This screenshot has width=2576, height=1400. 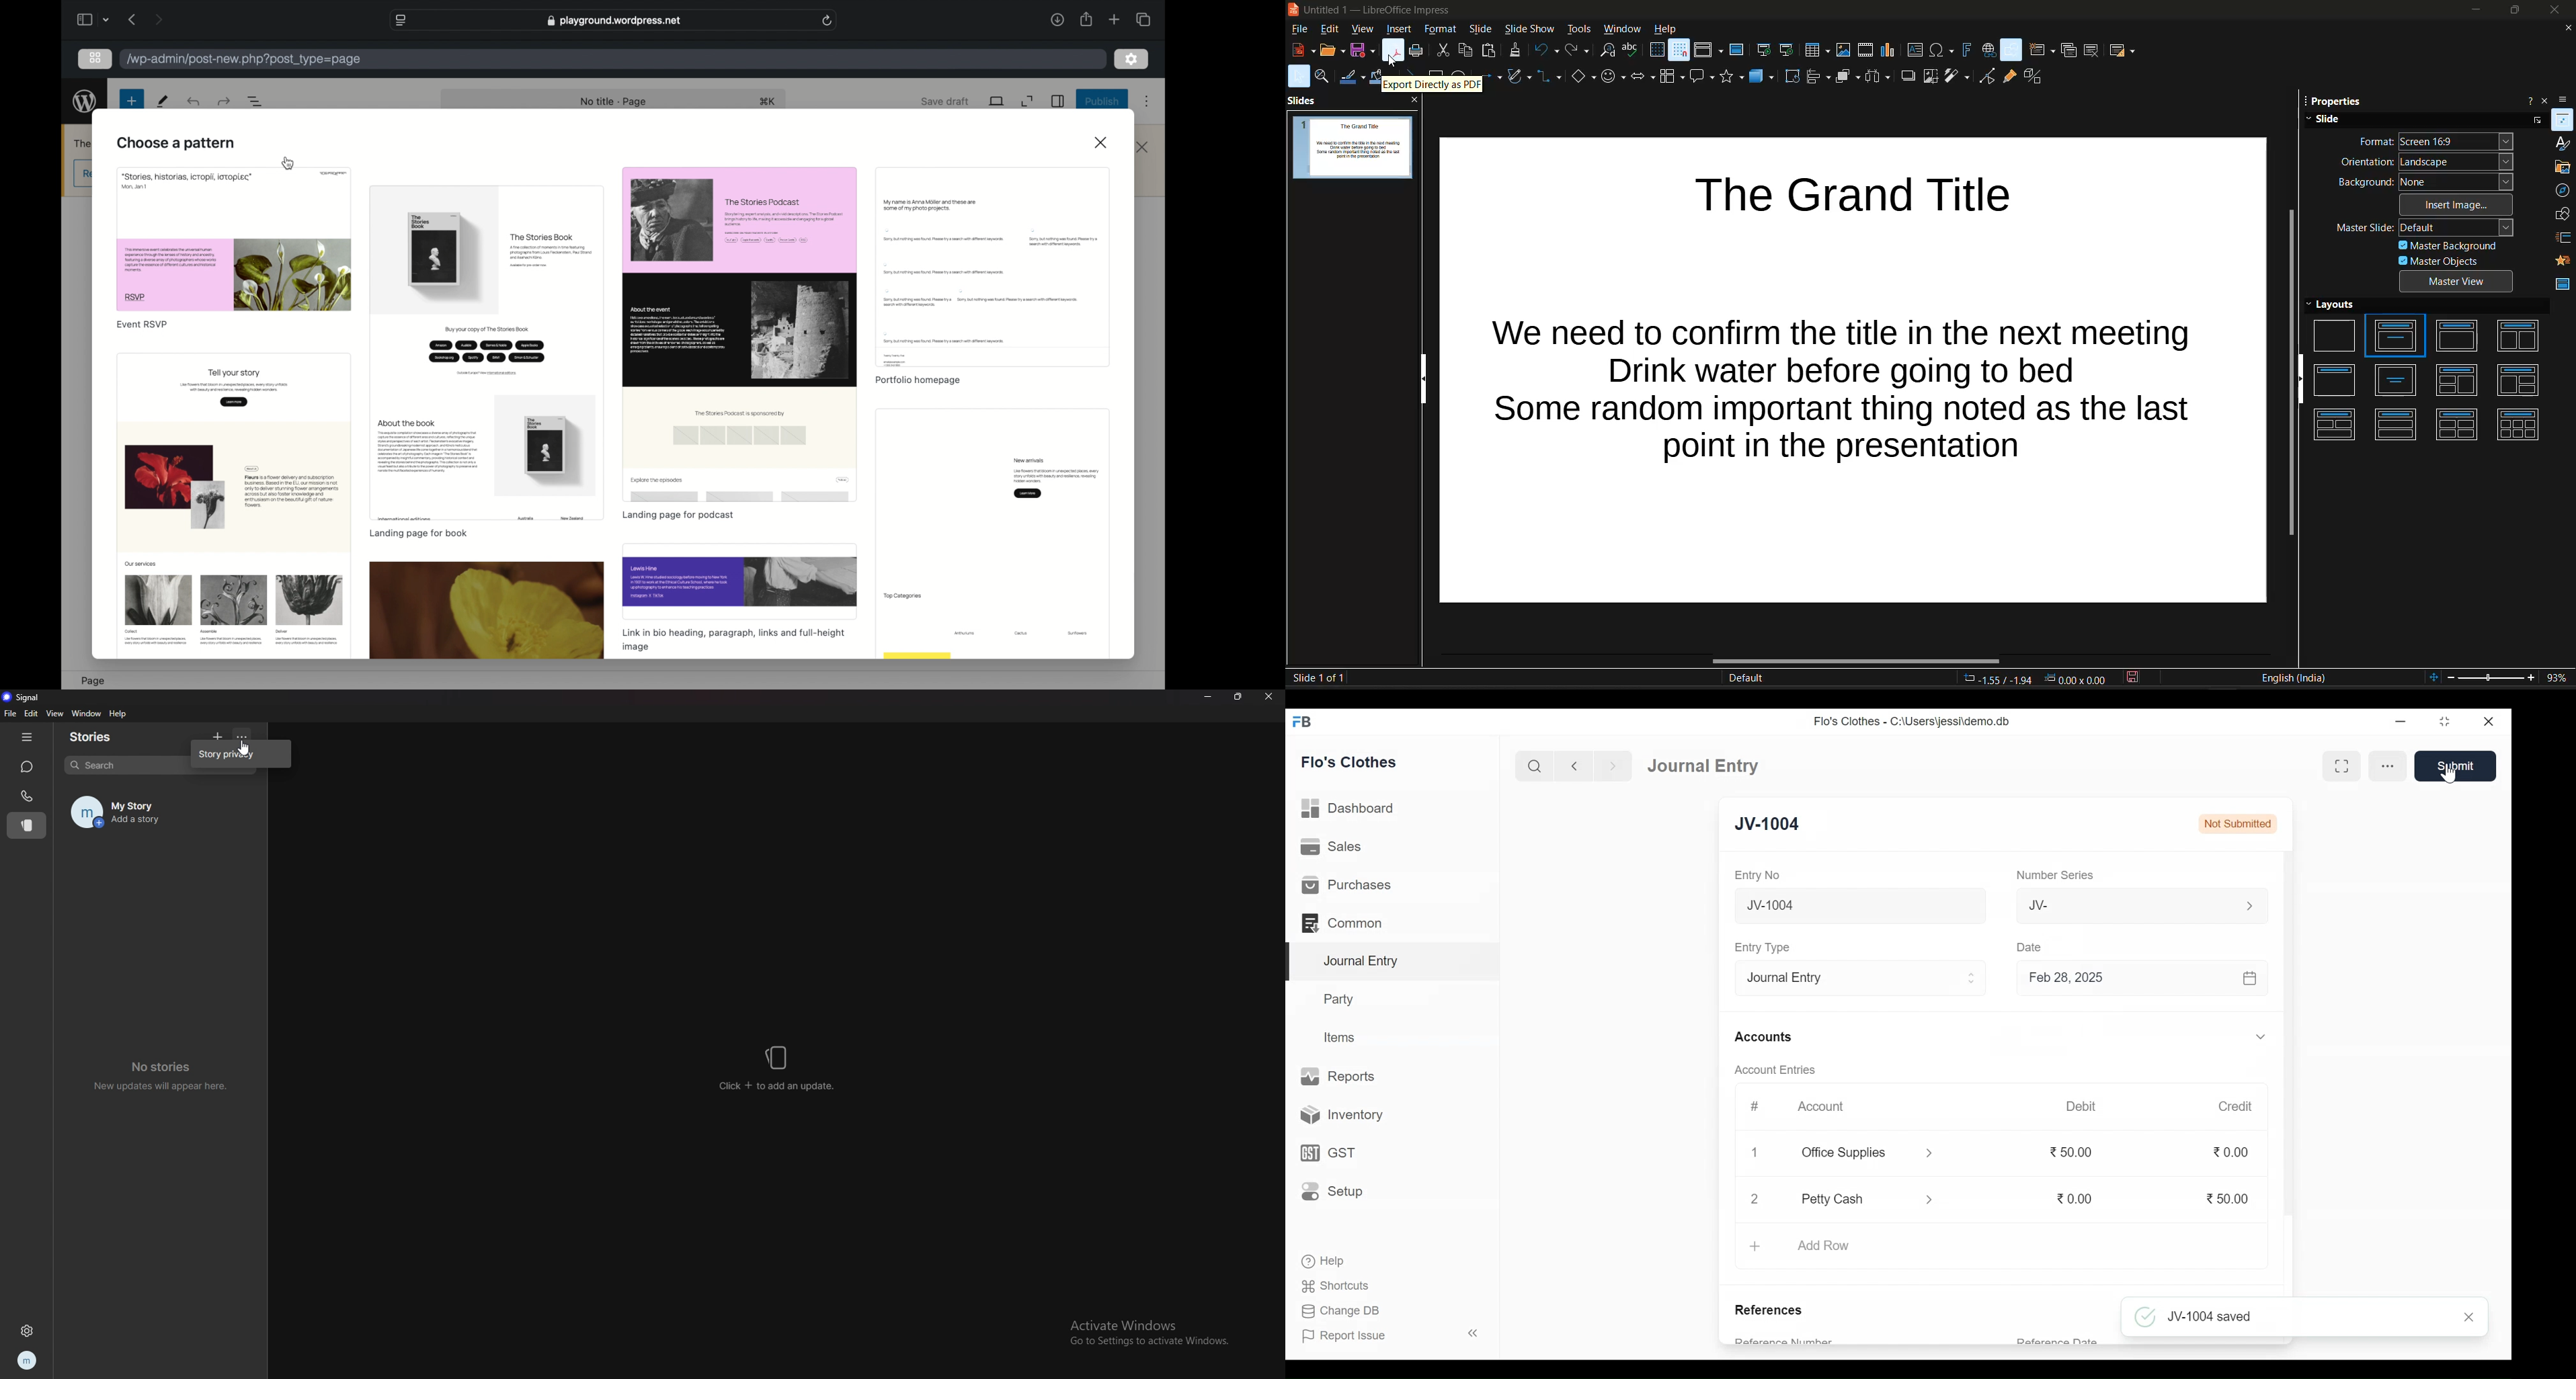 I want to click on Purchases, so click(x=1347, y=884).